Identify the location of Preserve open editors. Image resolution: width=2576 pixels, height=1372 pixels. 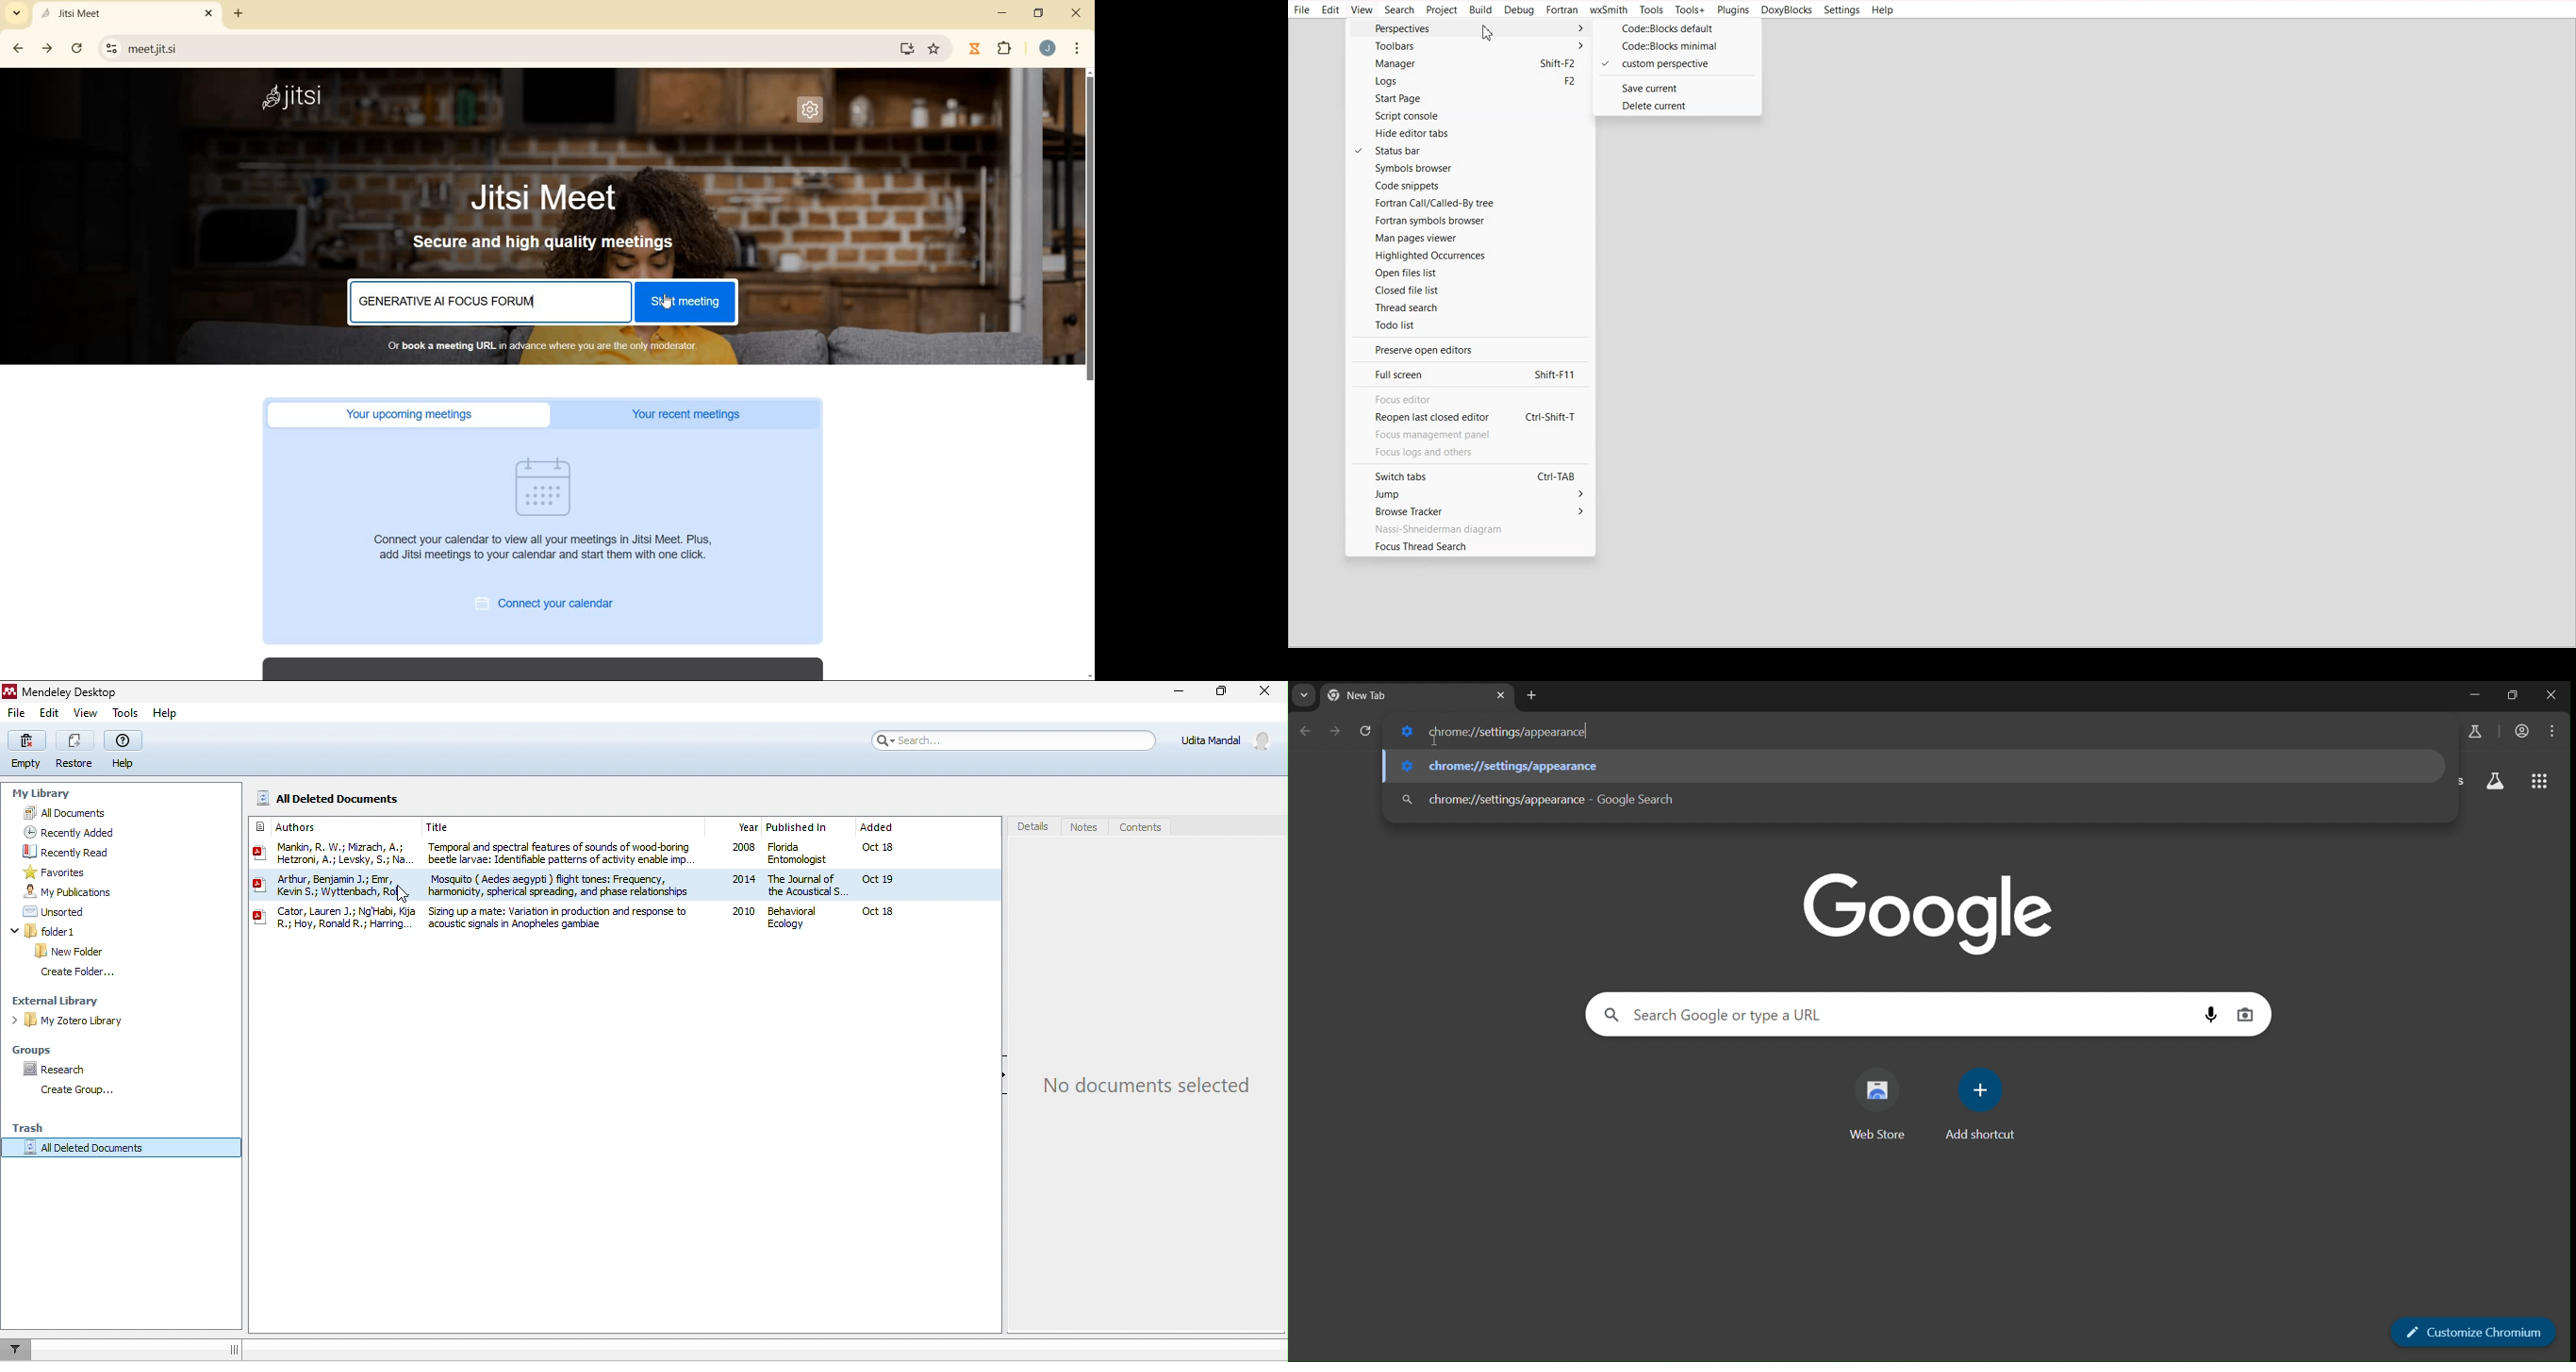
(1467, 350).